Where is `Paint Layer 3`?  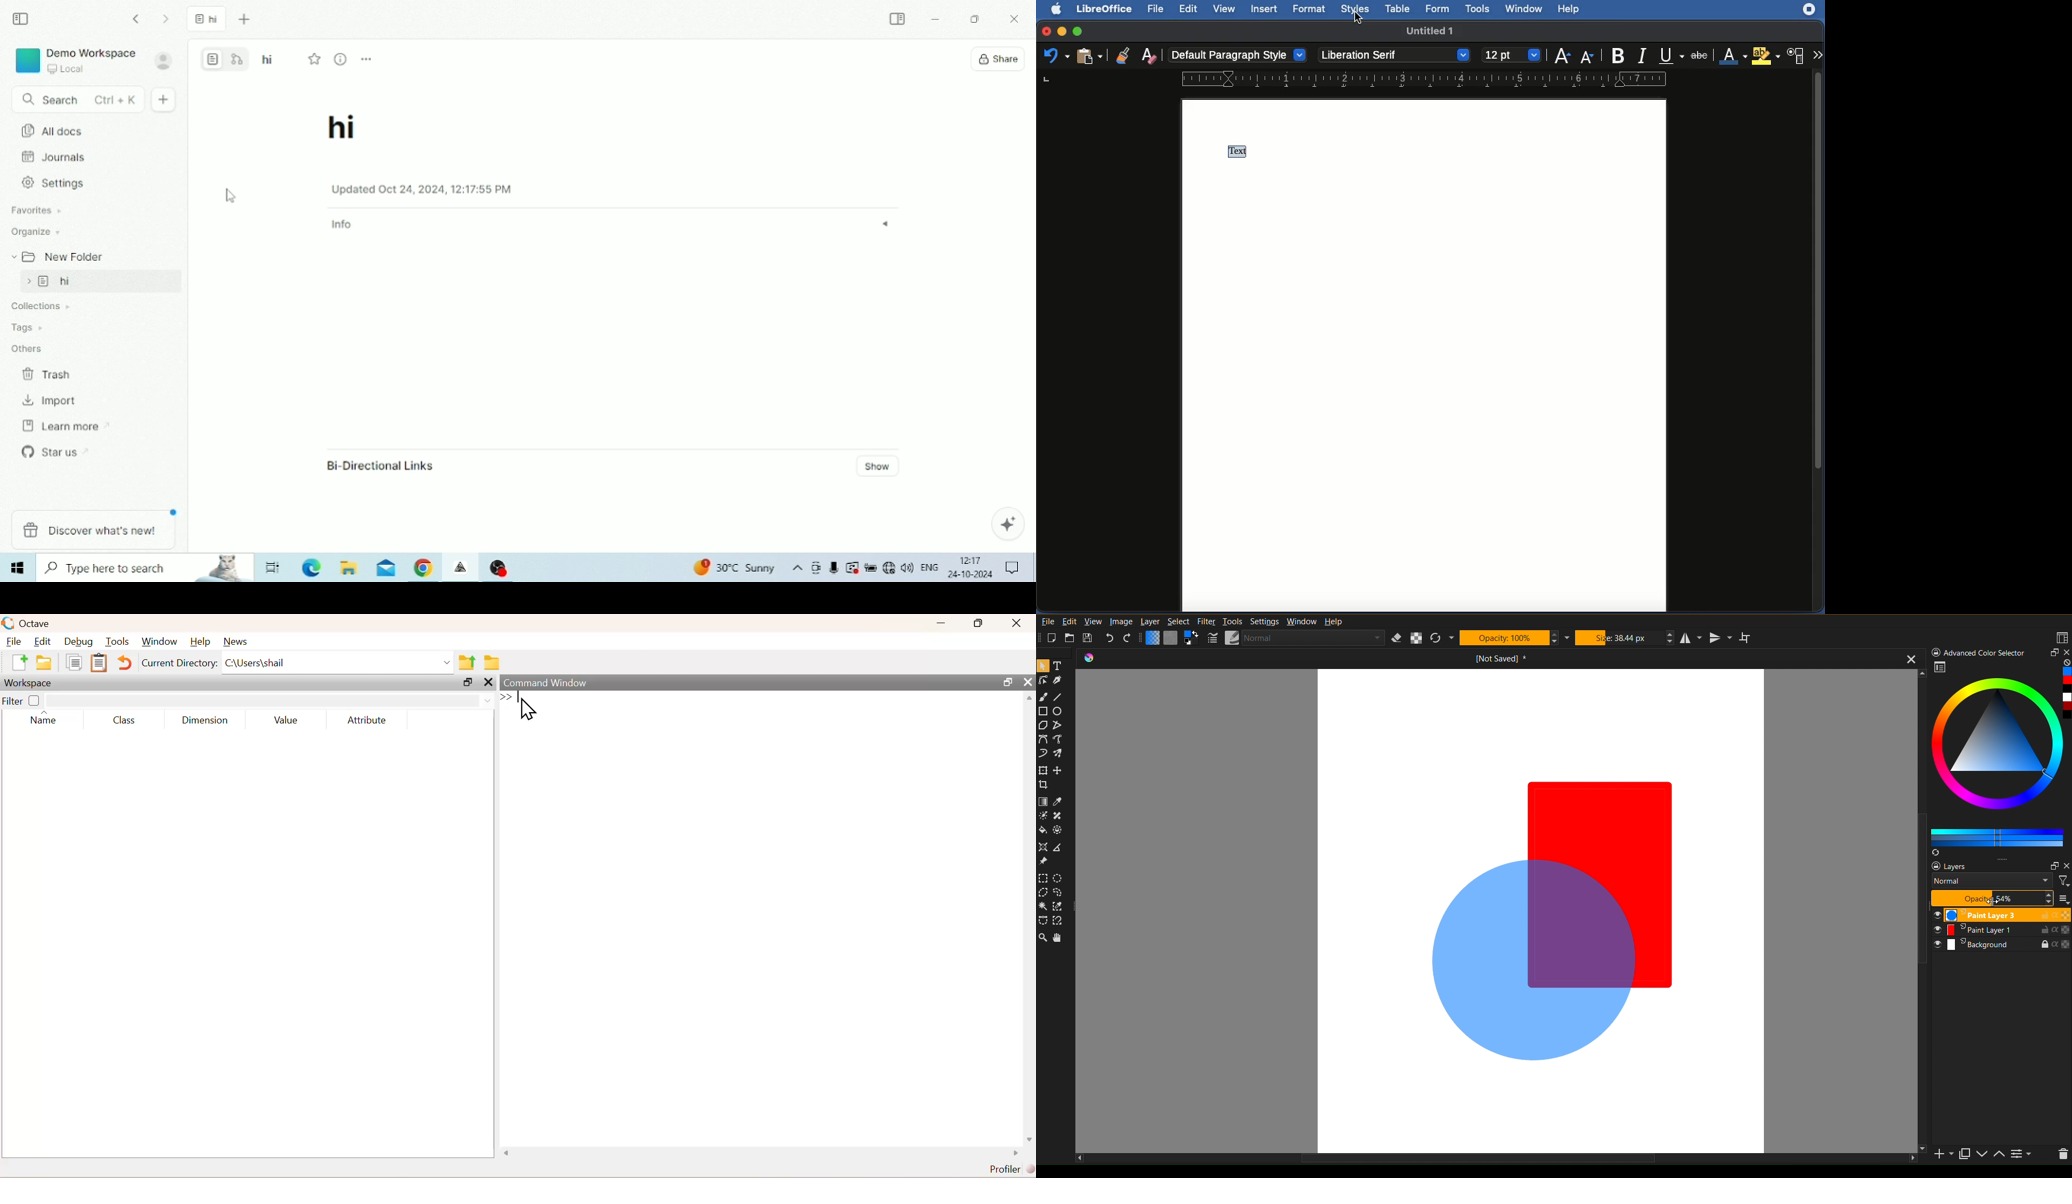 Paint Layer 3 is located at coordinates (2001, 915).